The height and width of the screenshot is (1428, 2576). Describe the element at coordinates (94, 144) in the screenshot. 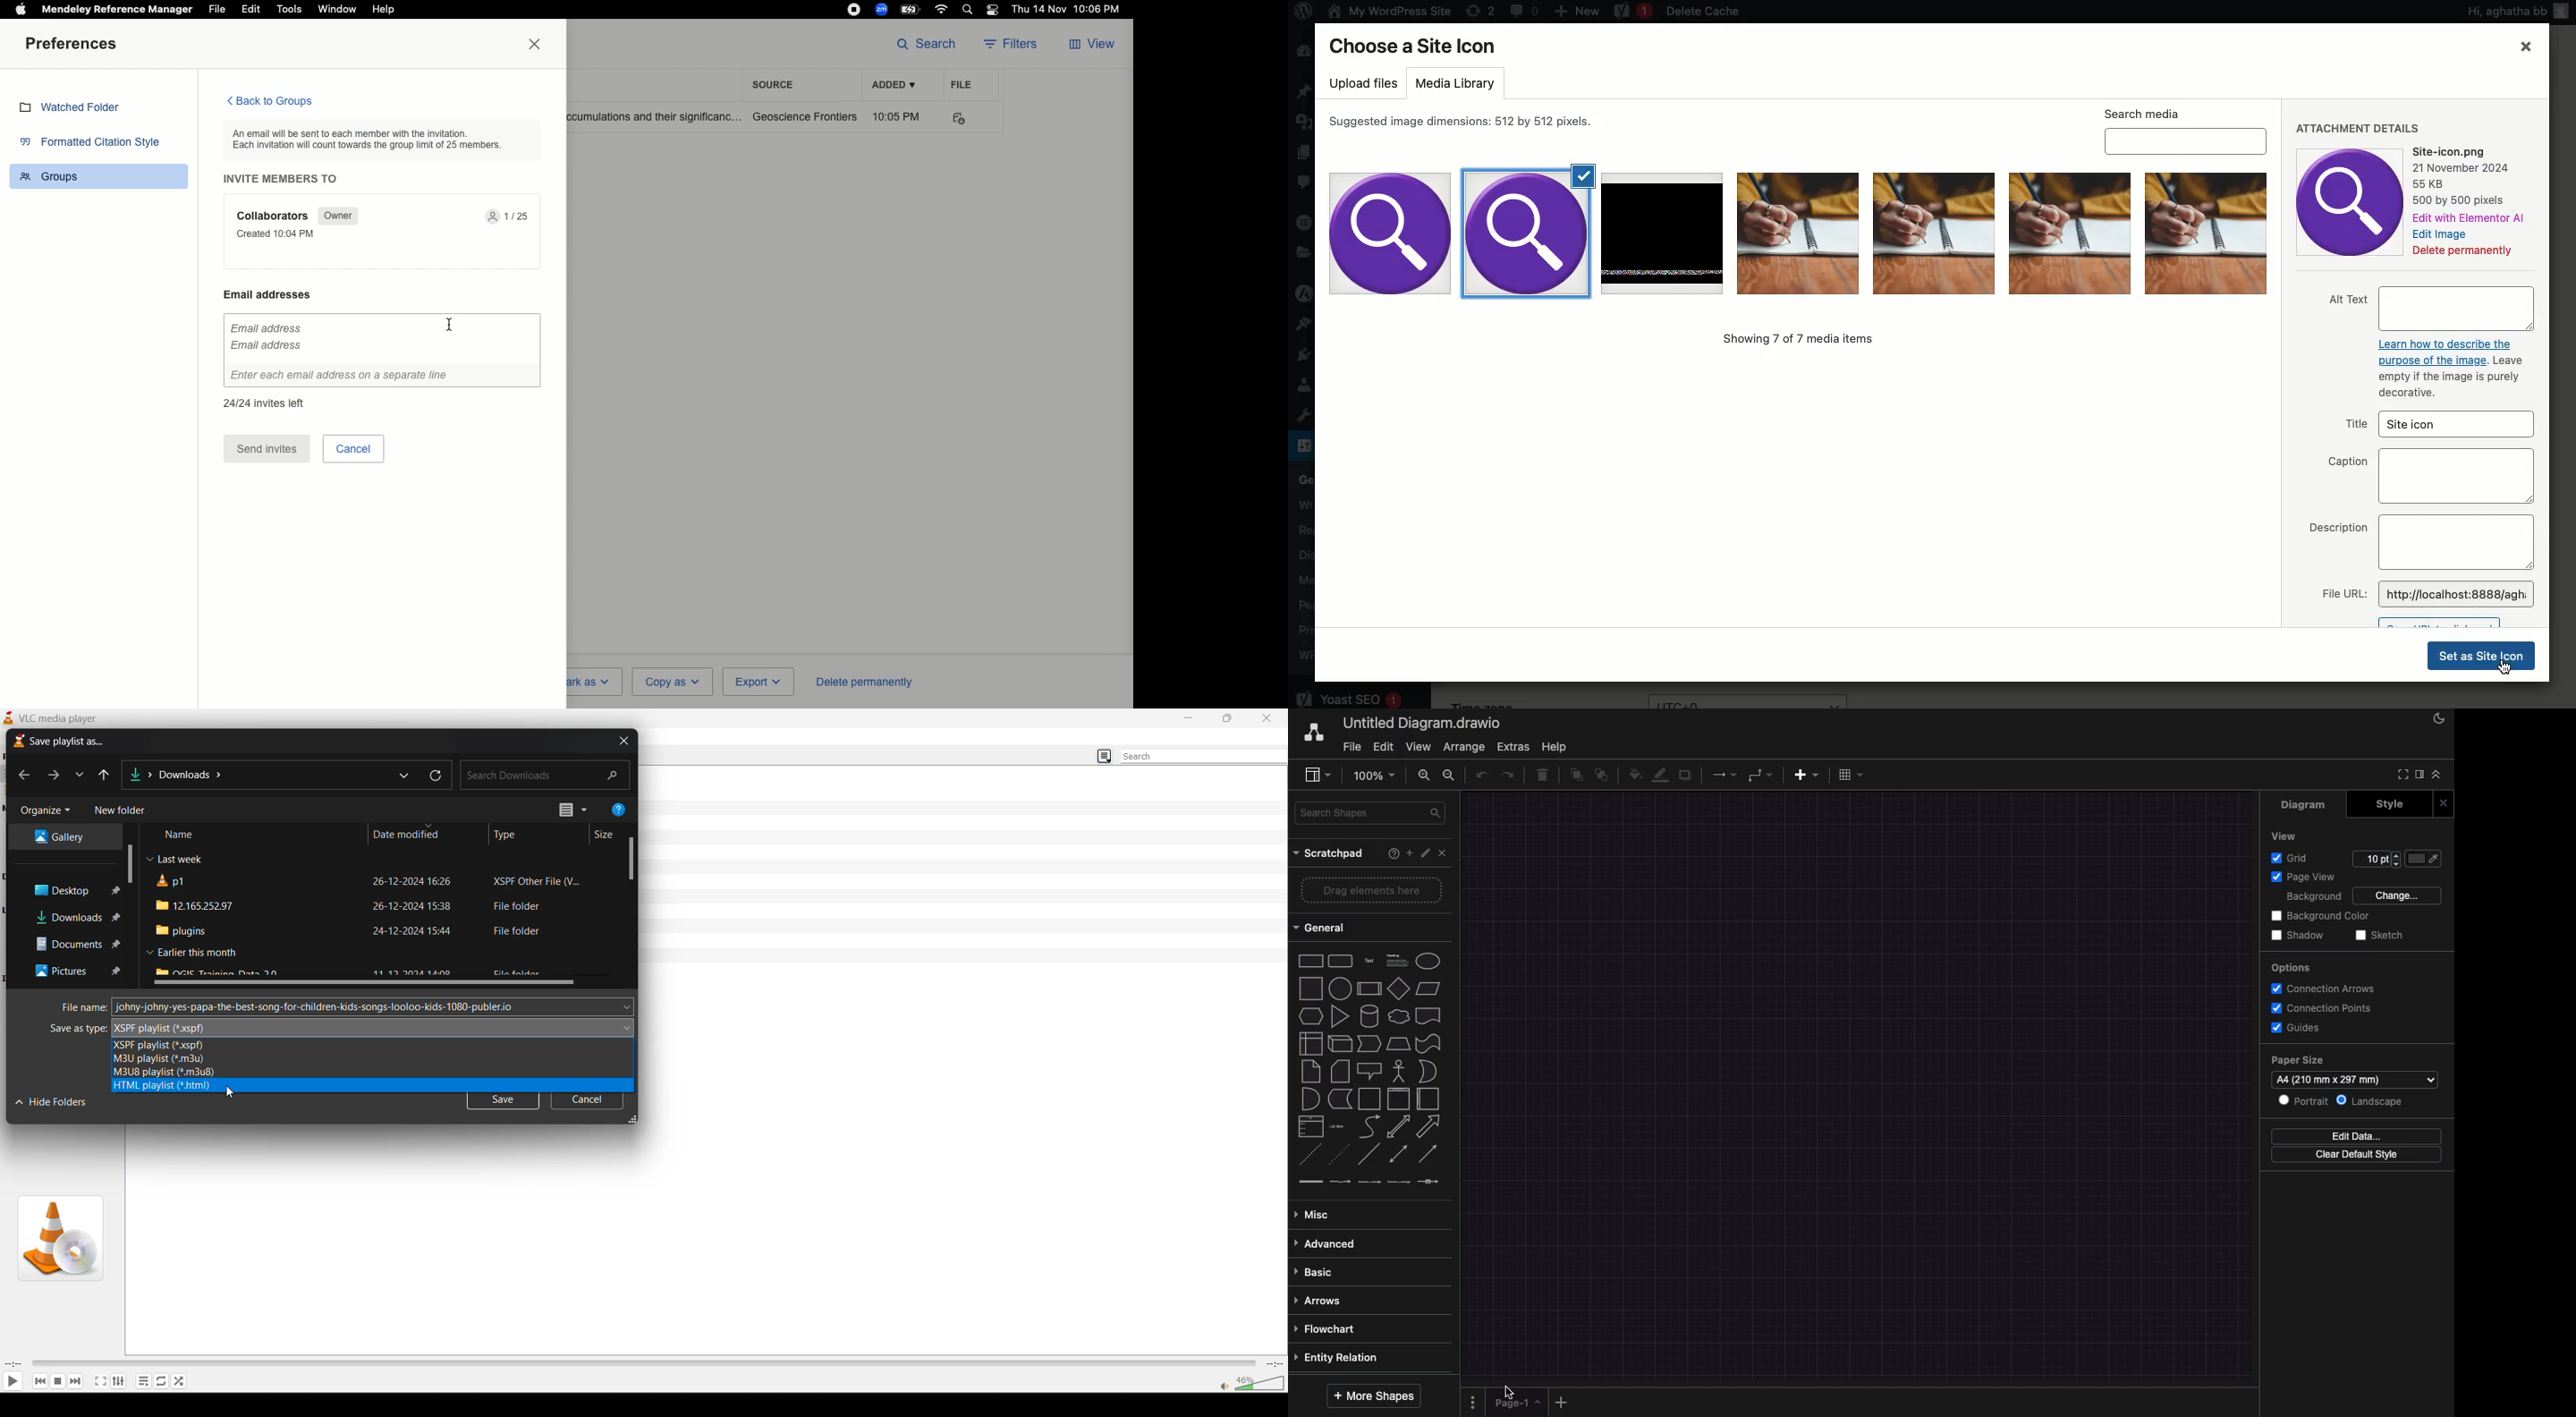

I see `Formatted citation style` at that location.